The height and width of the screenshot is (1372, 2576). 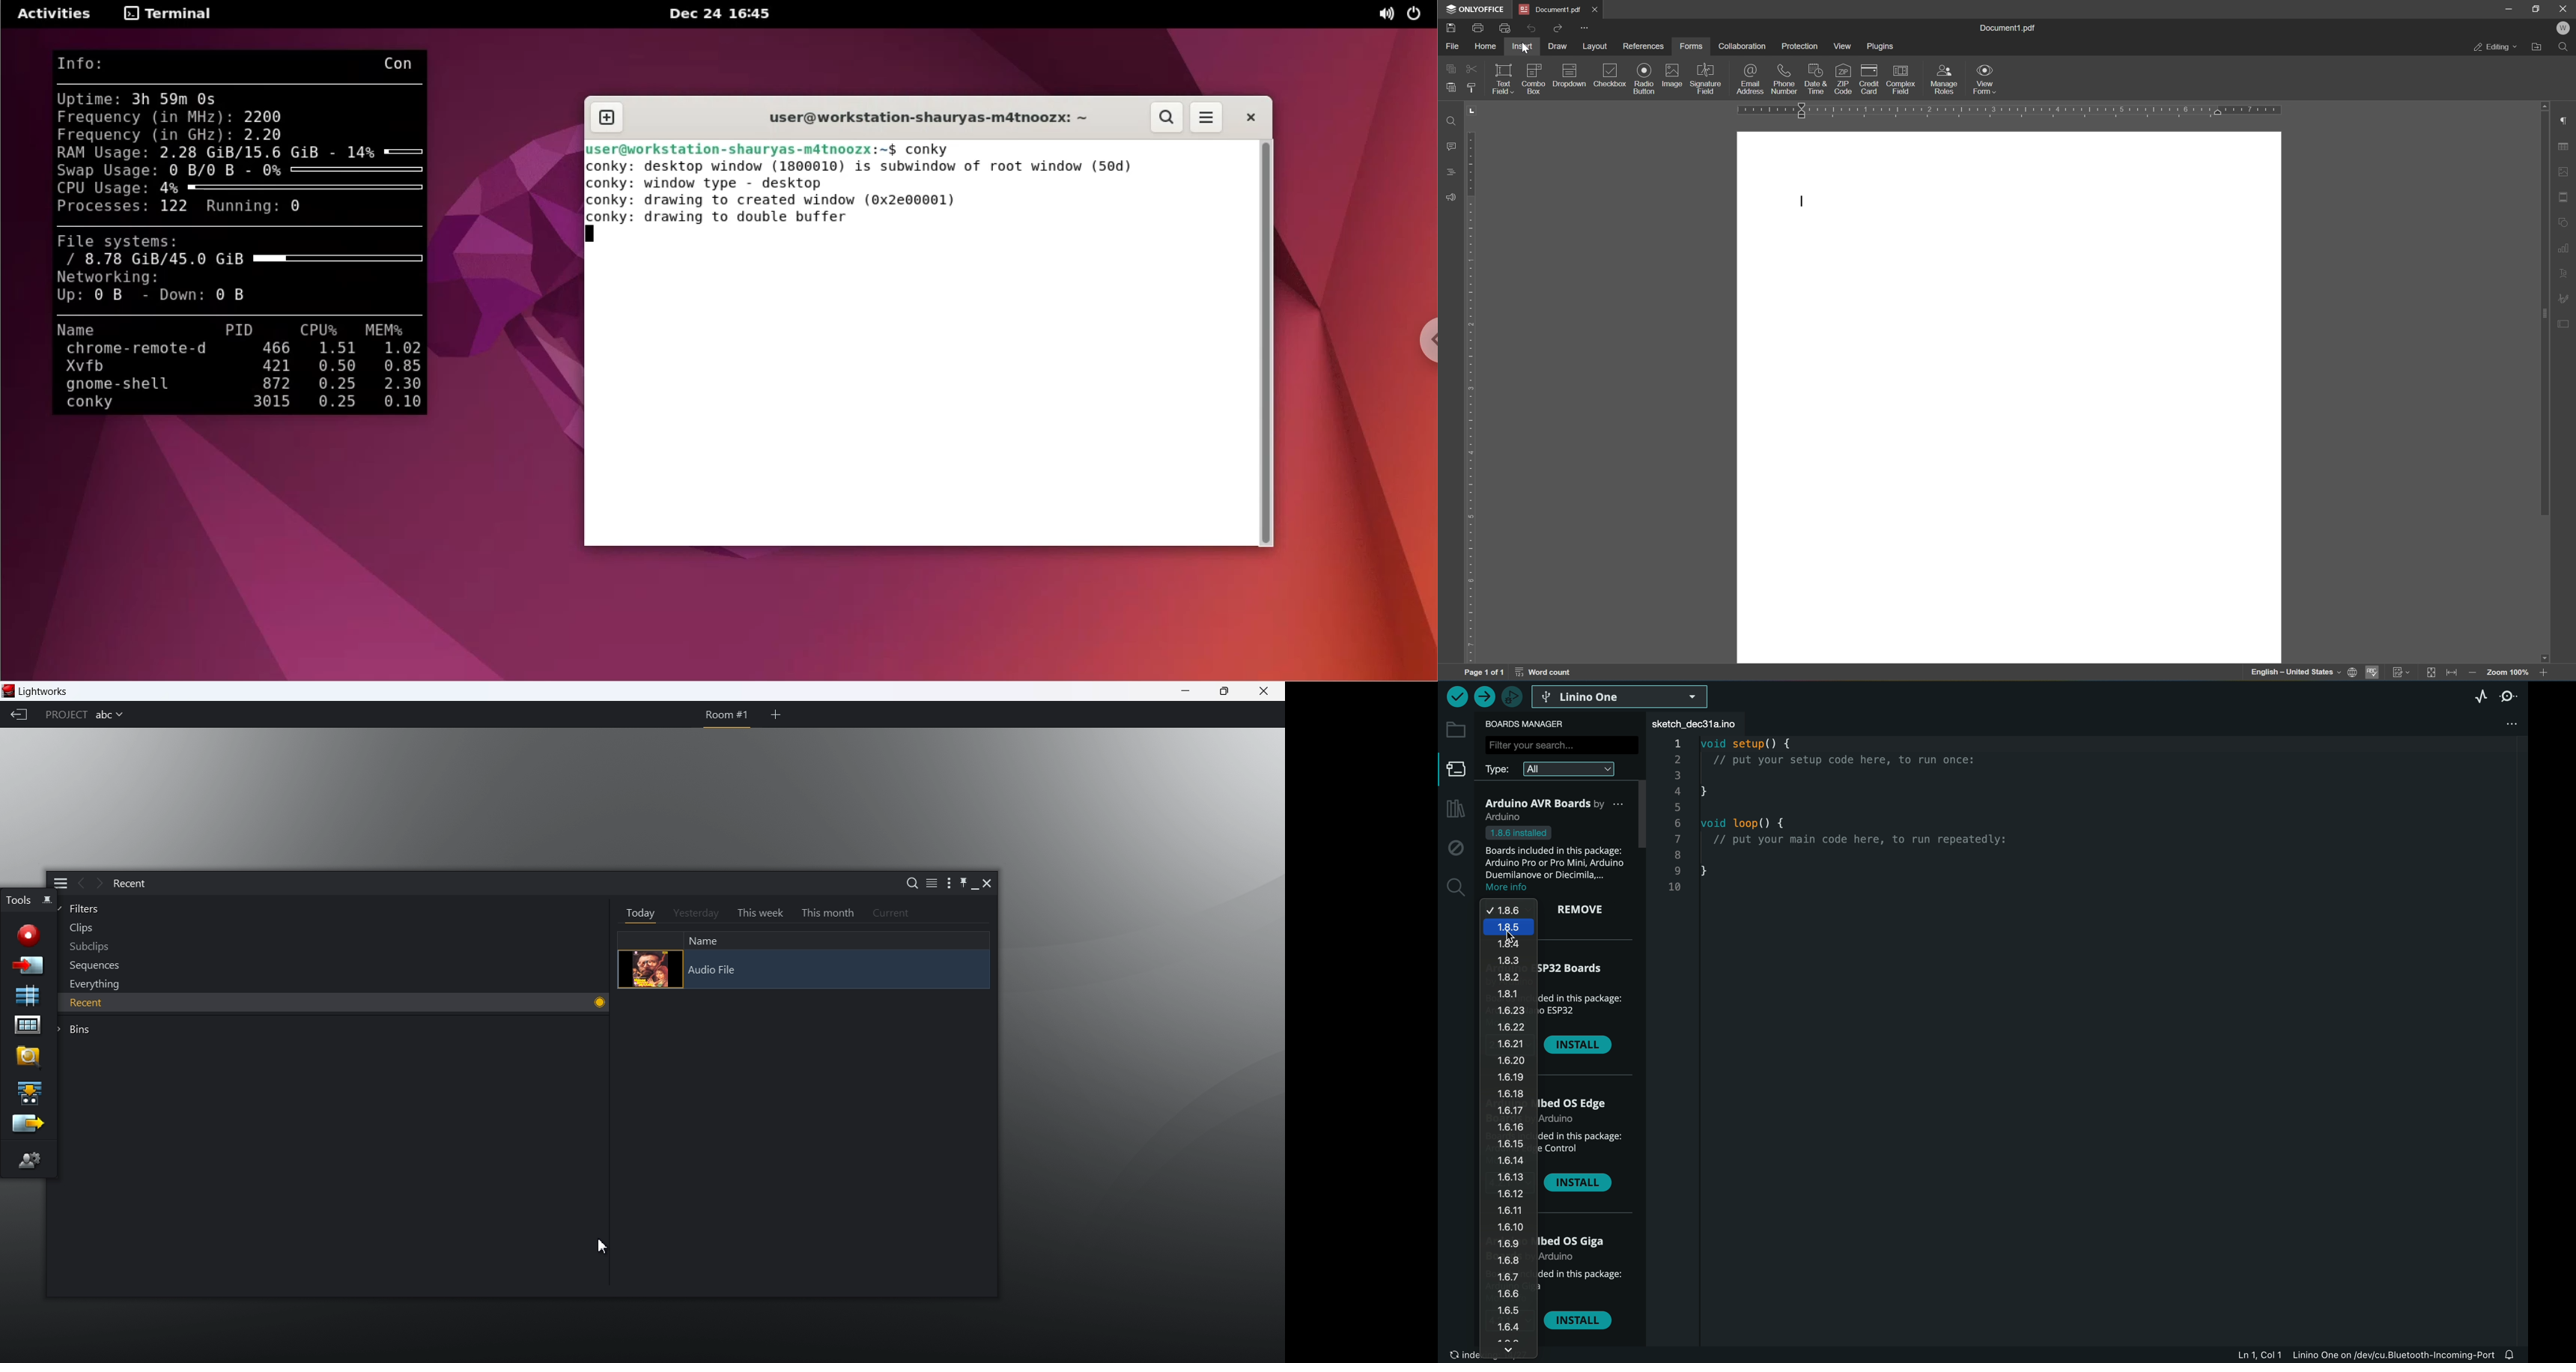 What do you see at coordinates (1487, 47) in the screenshot?
I see `home` at bounding box center [1487, 47].